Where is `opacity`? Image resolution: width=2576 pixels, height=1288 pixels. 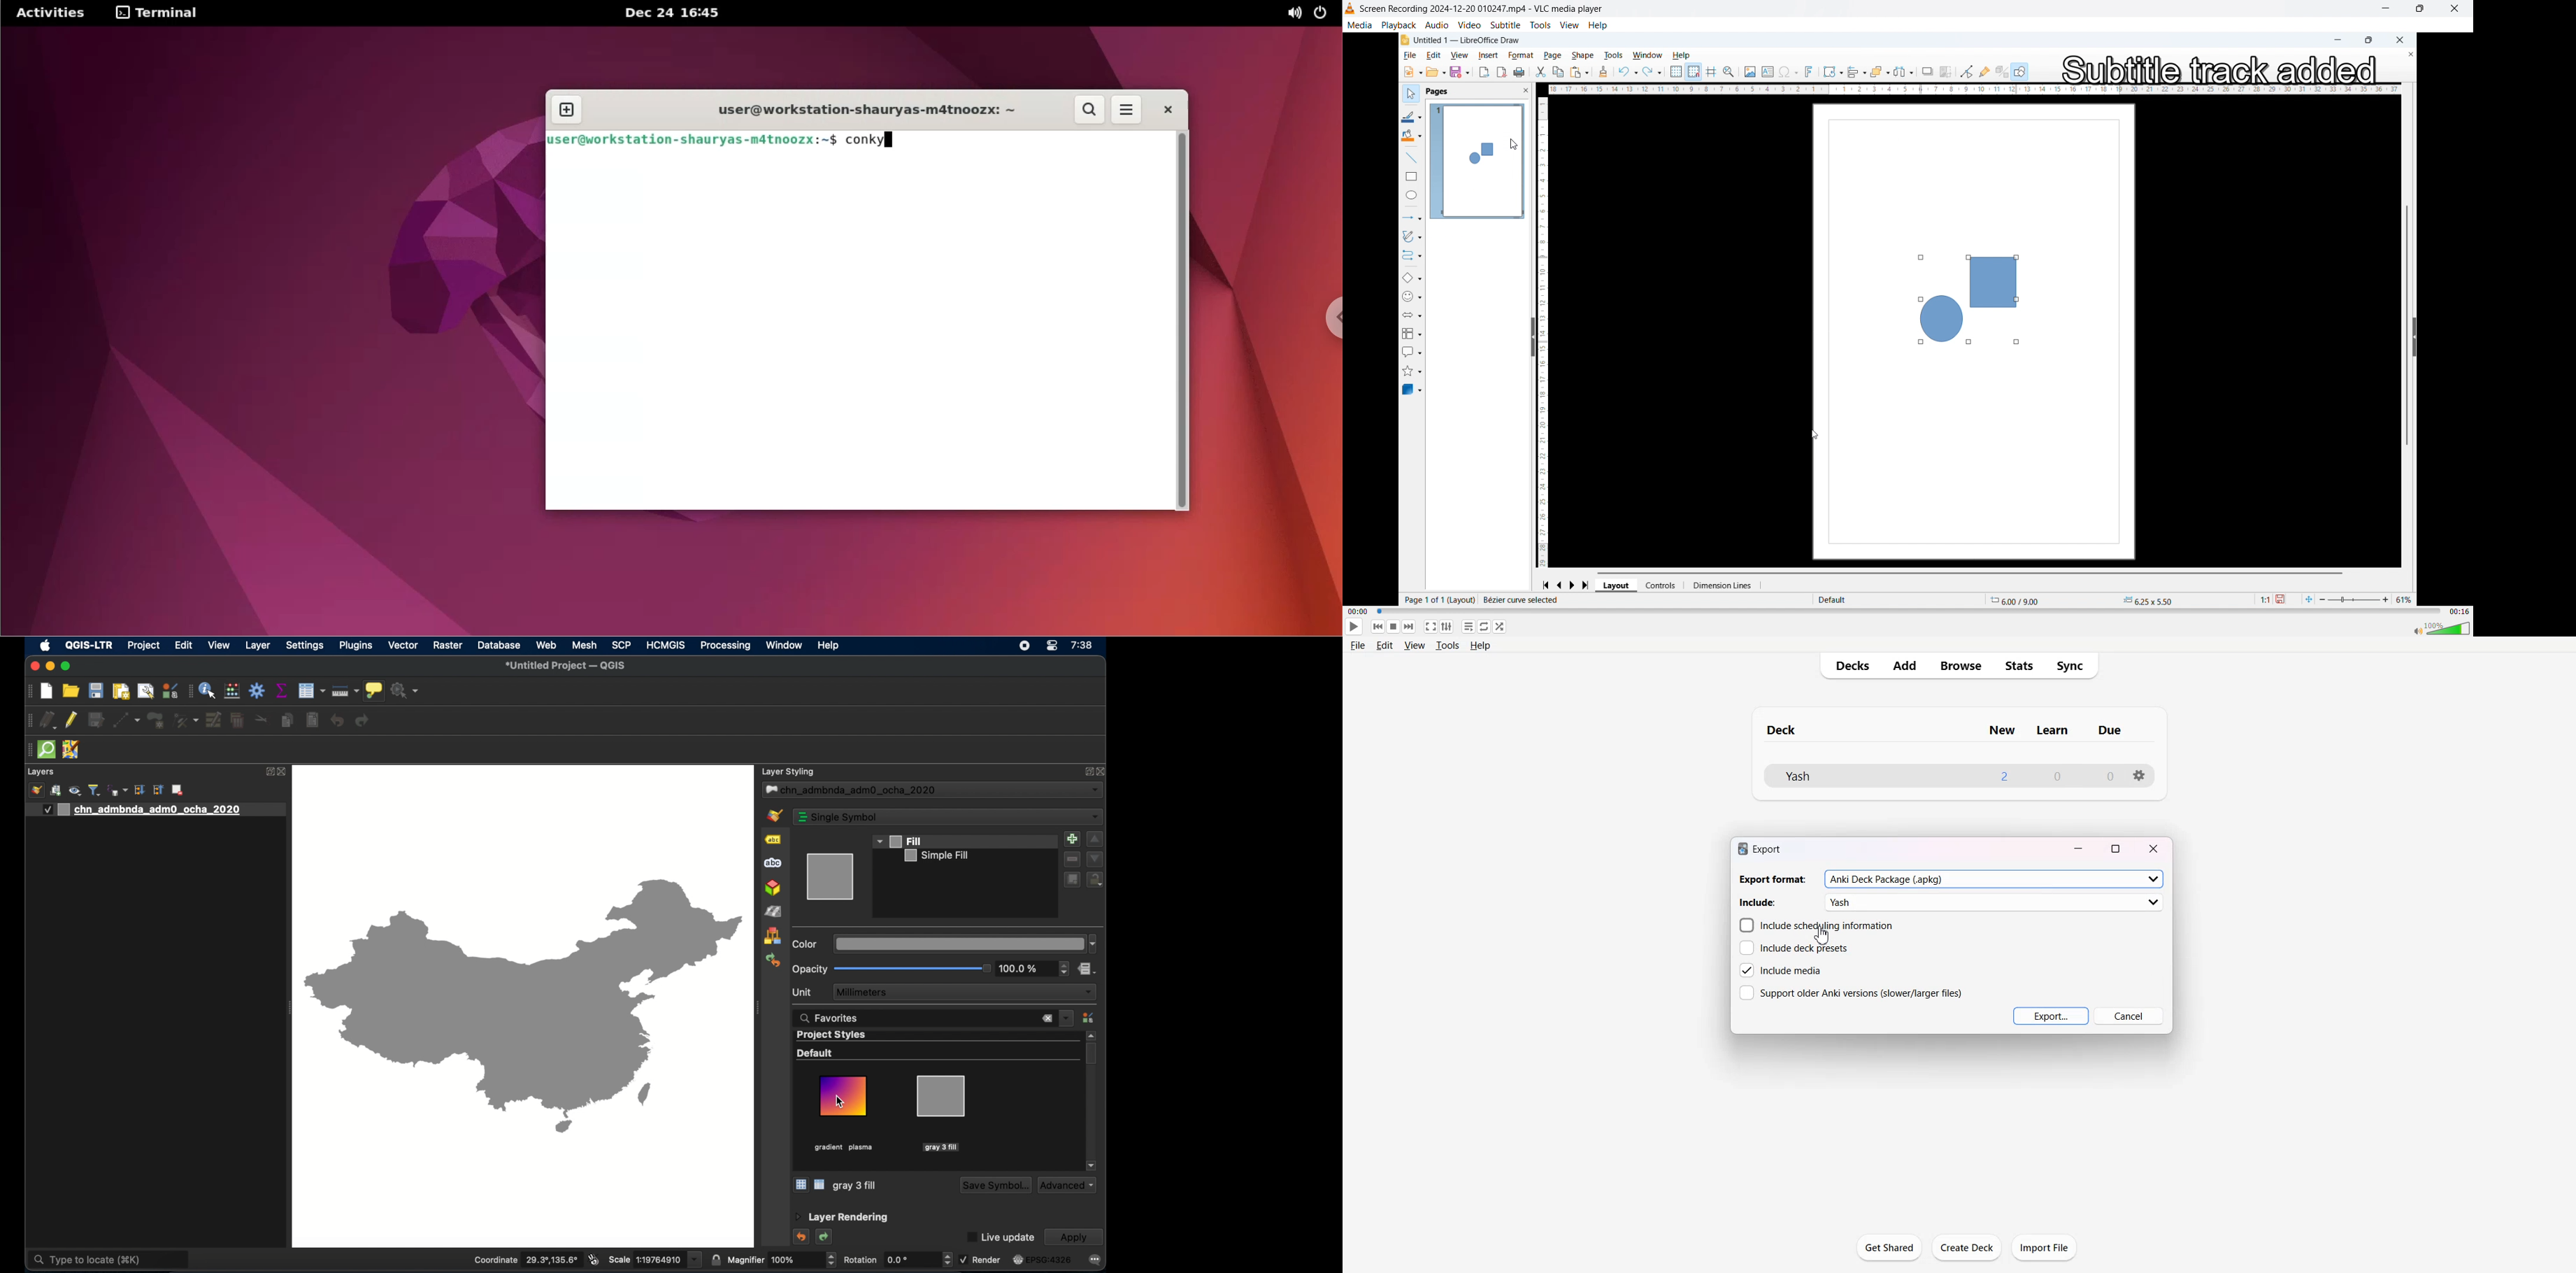
opacity is located at coordinates (810, 969).